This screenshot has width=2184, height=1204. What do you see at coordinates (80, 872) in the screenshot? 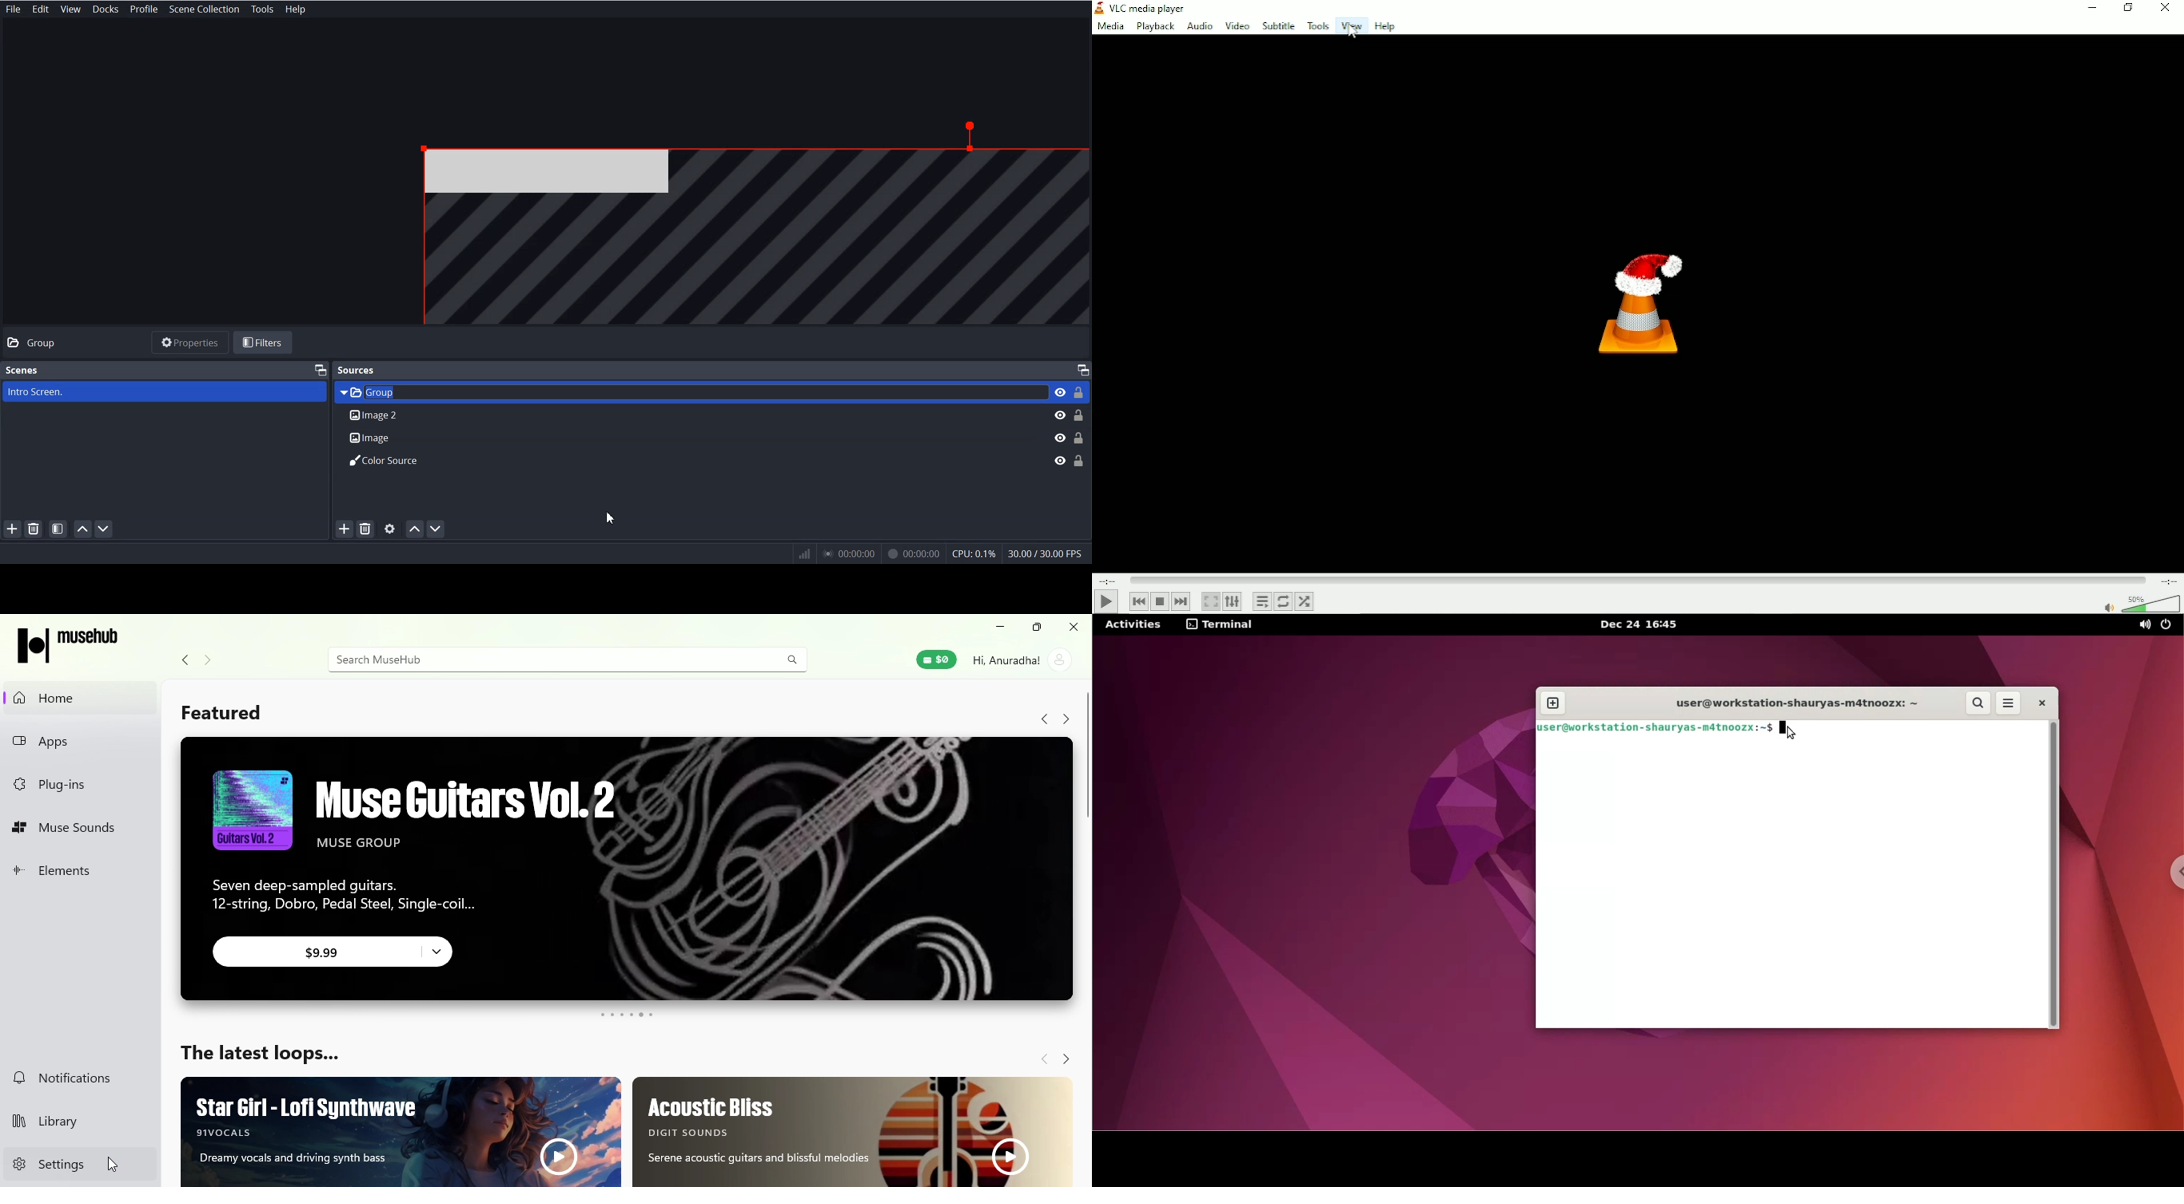
I see `Elements` at bounding box center [80, 872].